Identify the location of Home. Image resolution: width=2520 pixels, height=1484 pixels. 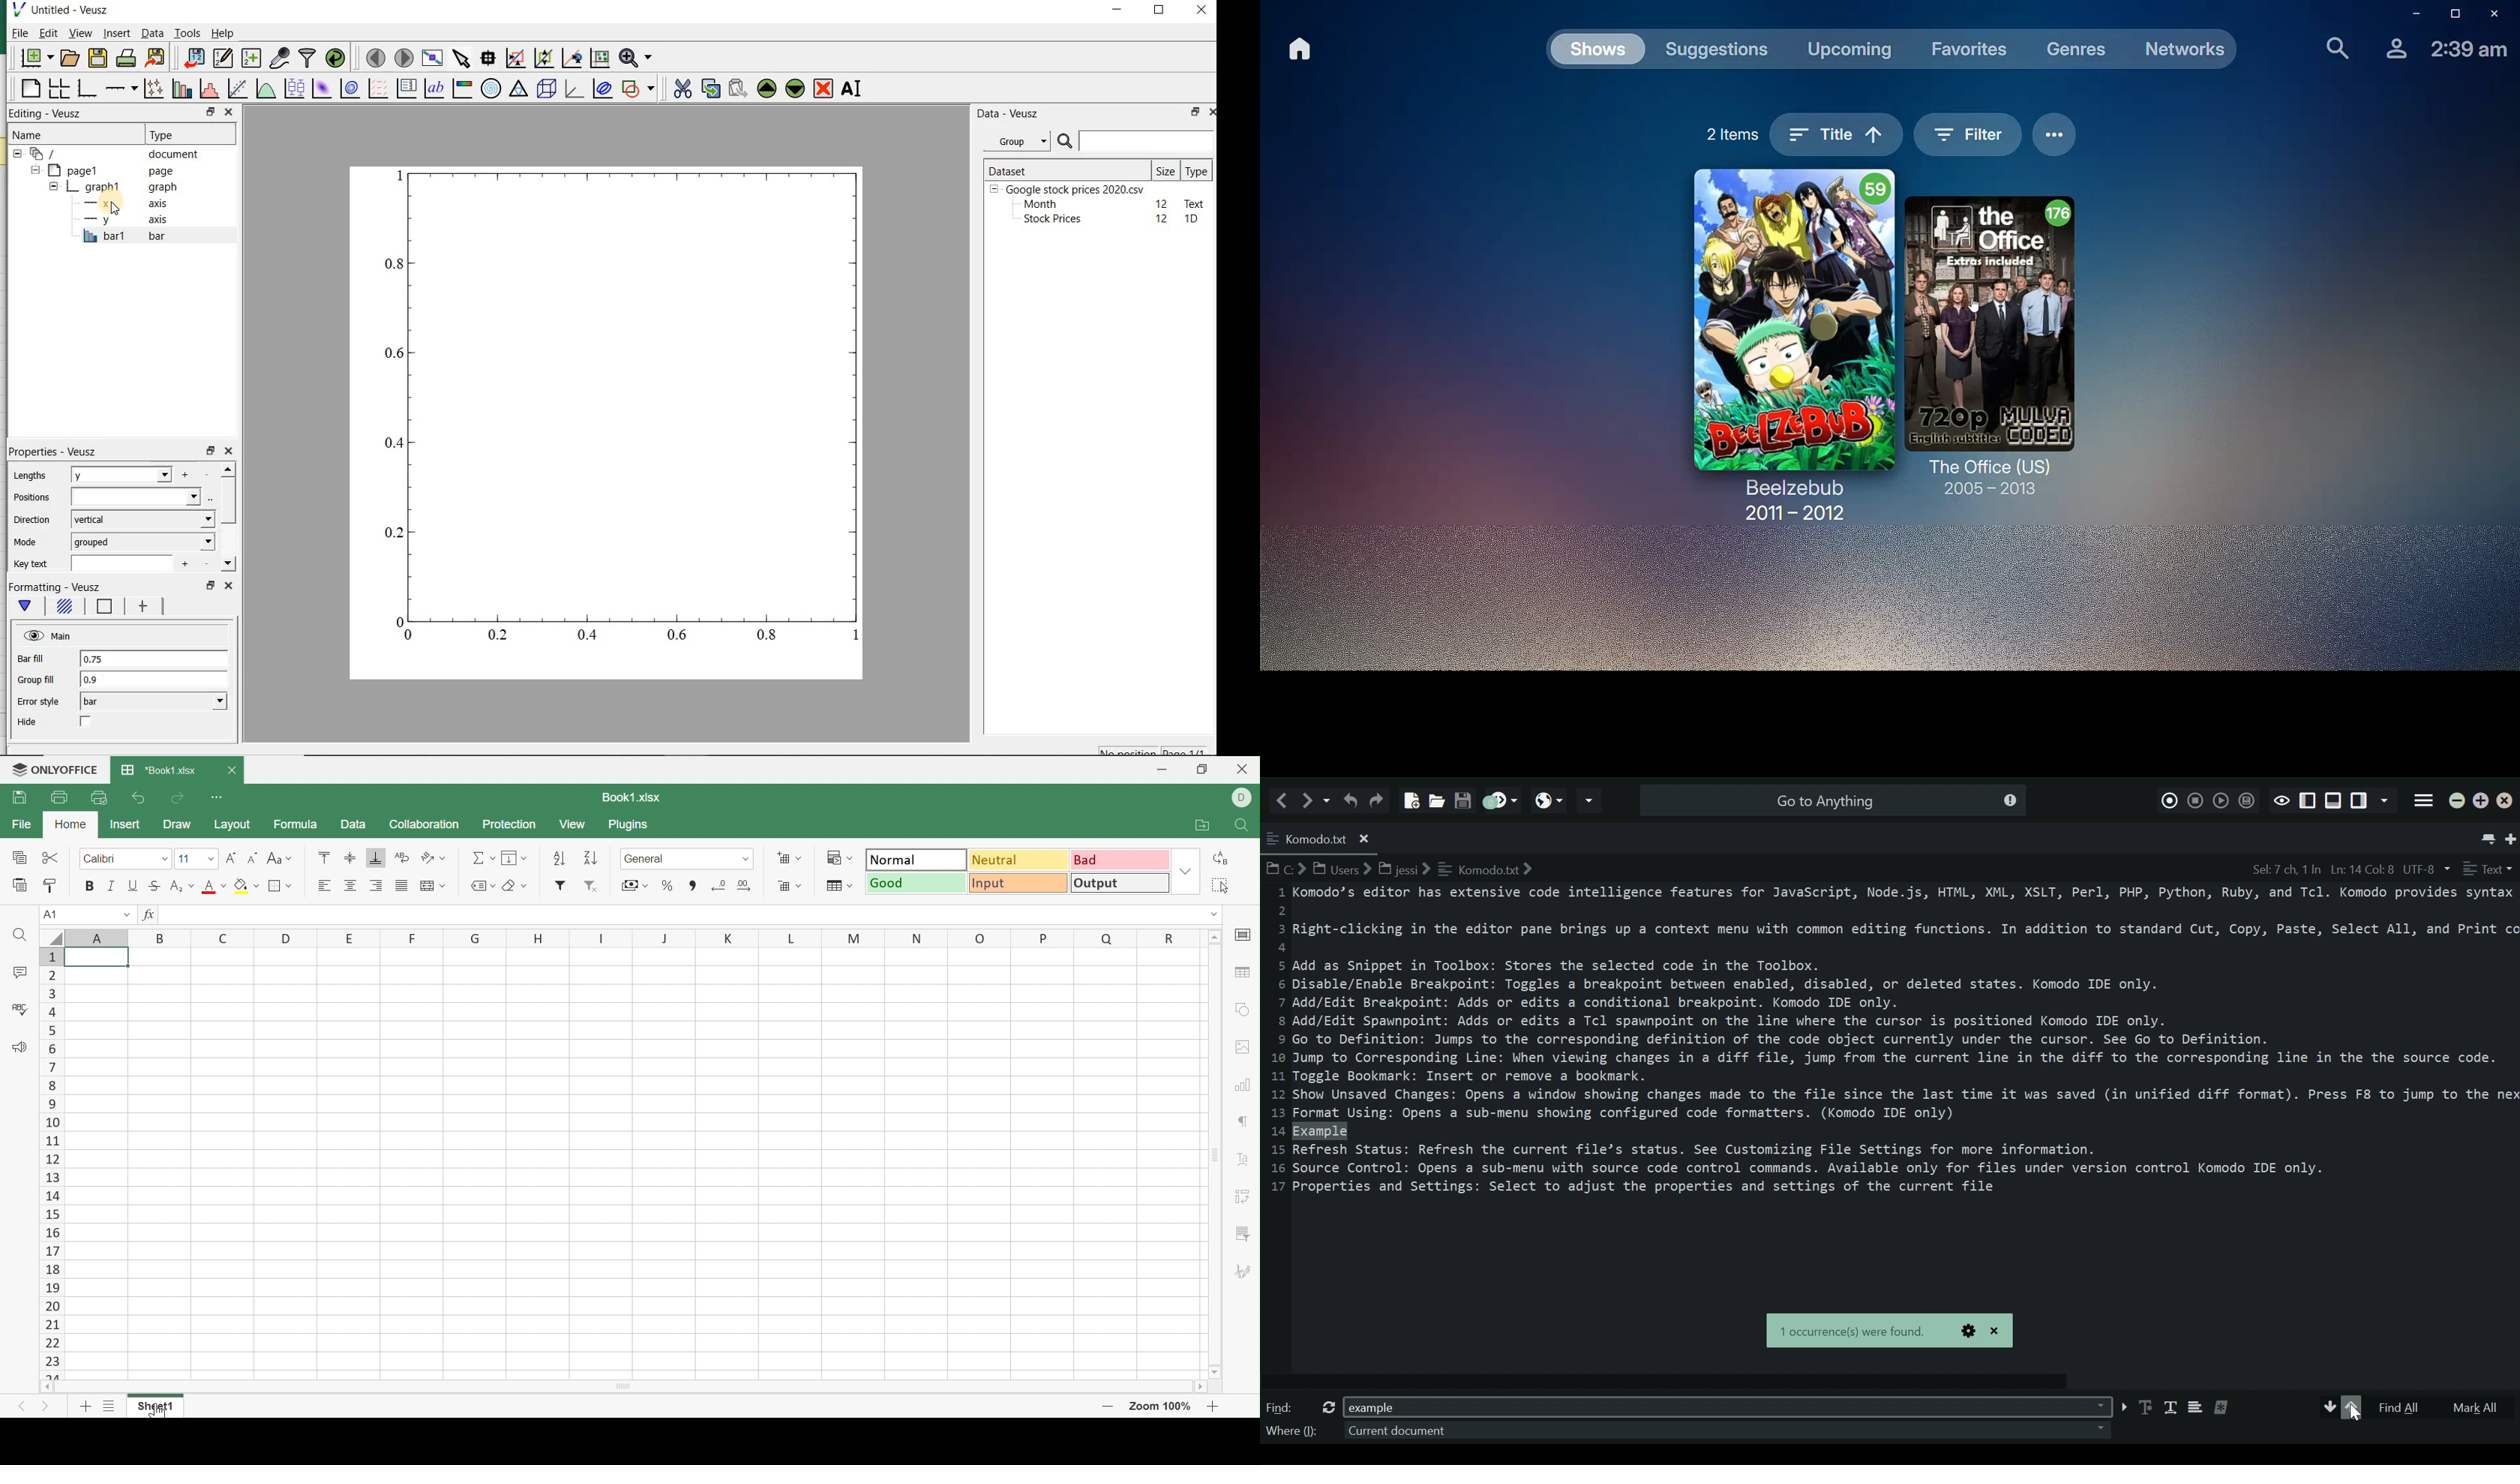
(1303, 51).